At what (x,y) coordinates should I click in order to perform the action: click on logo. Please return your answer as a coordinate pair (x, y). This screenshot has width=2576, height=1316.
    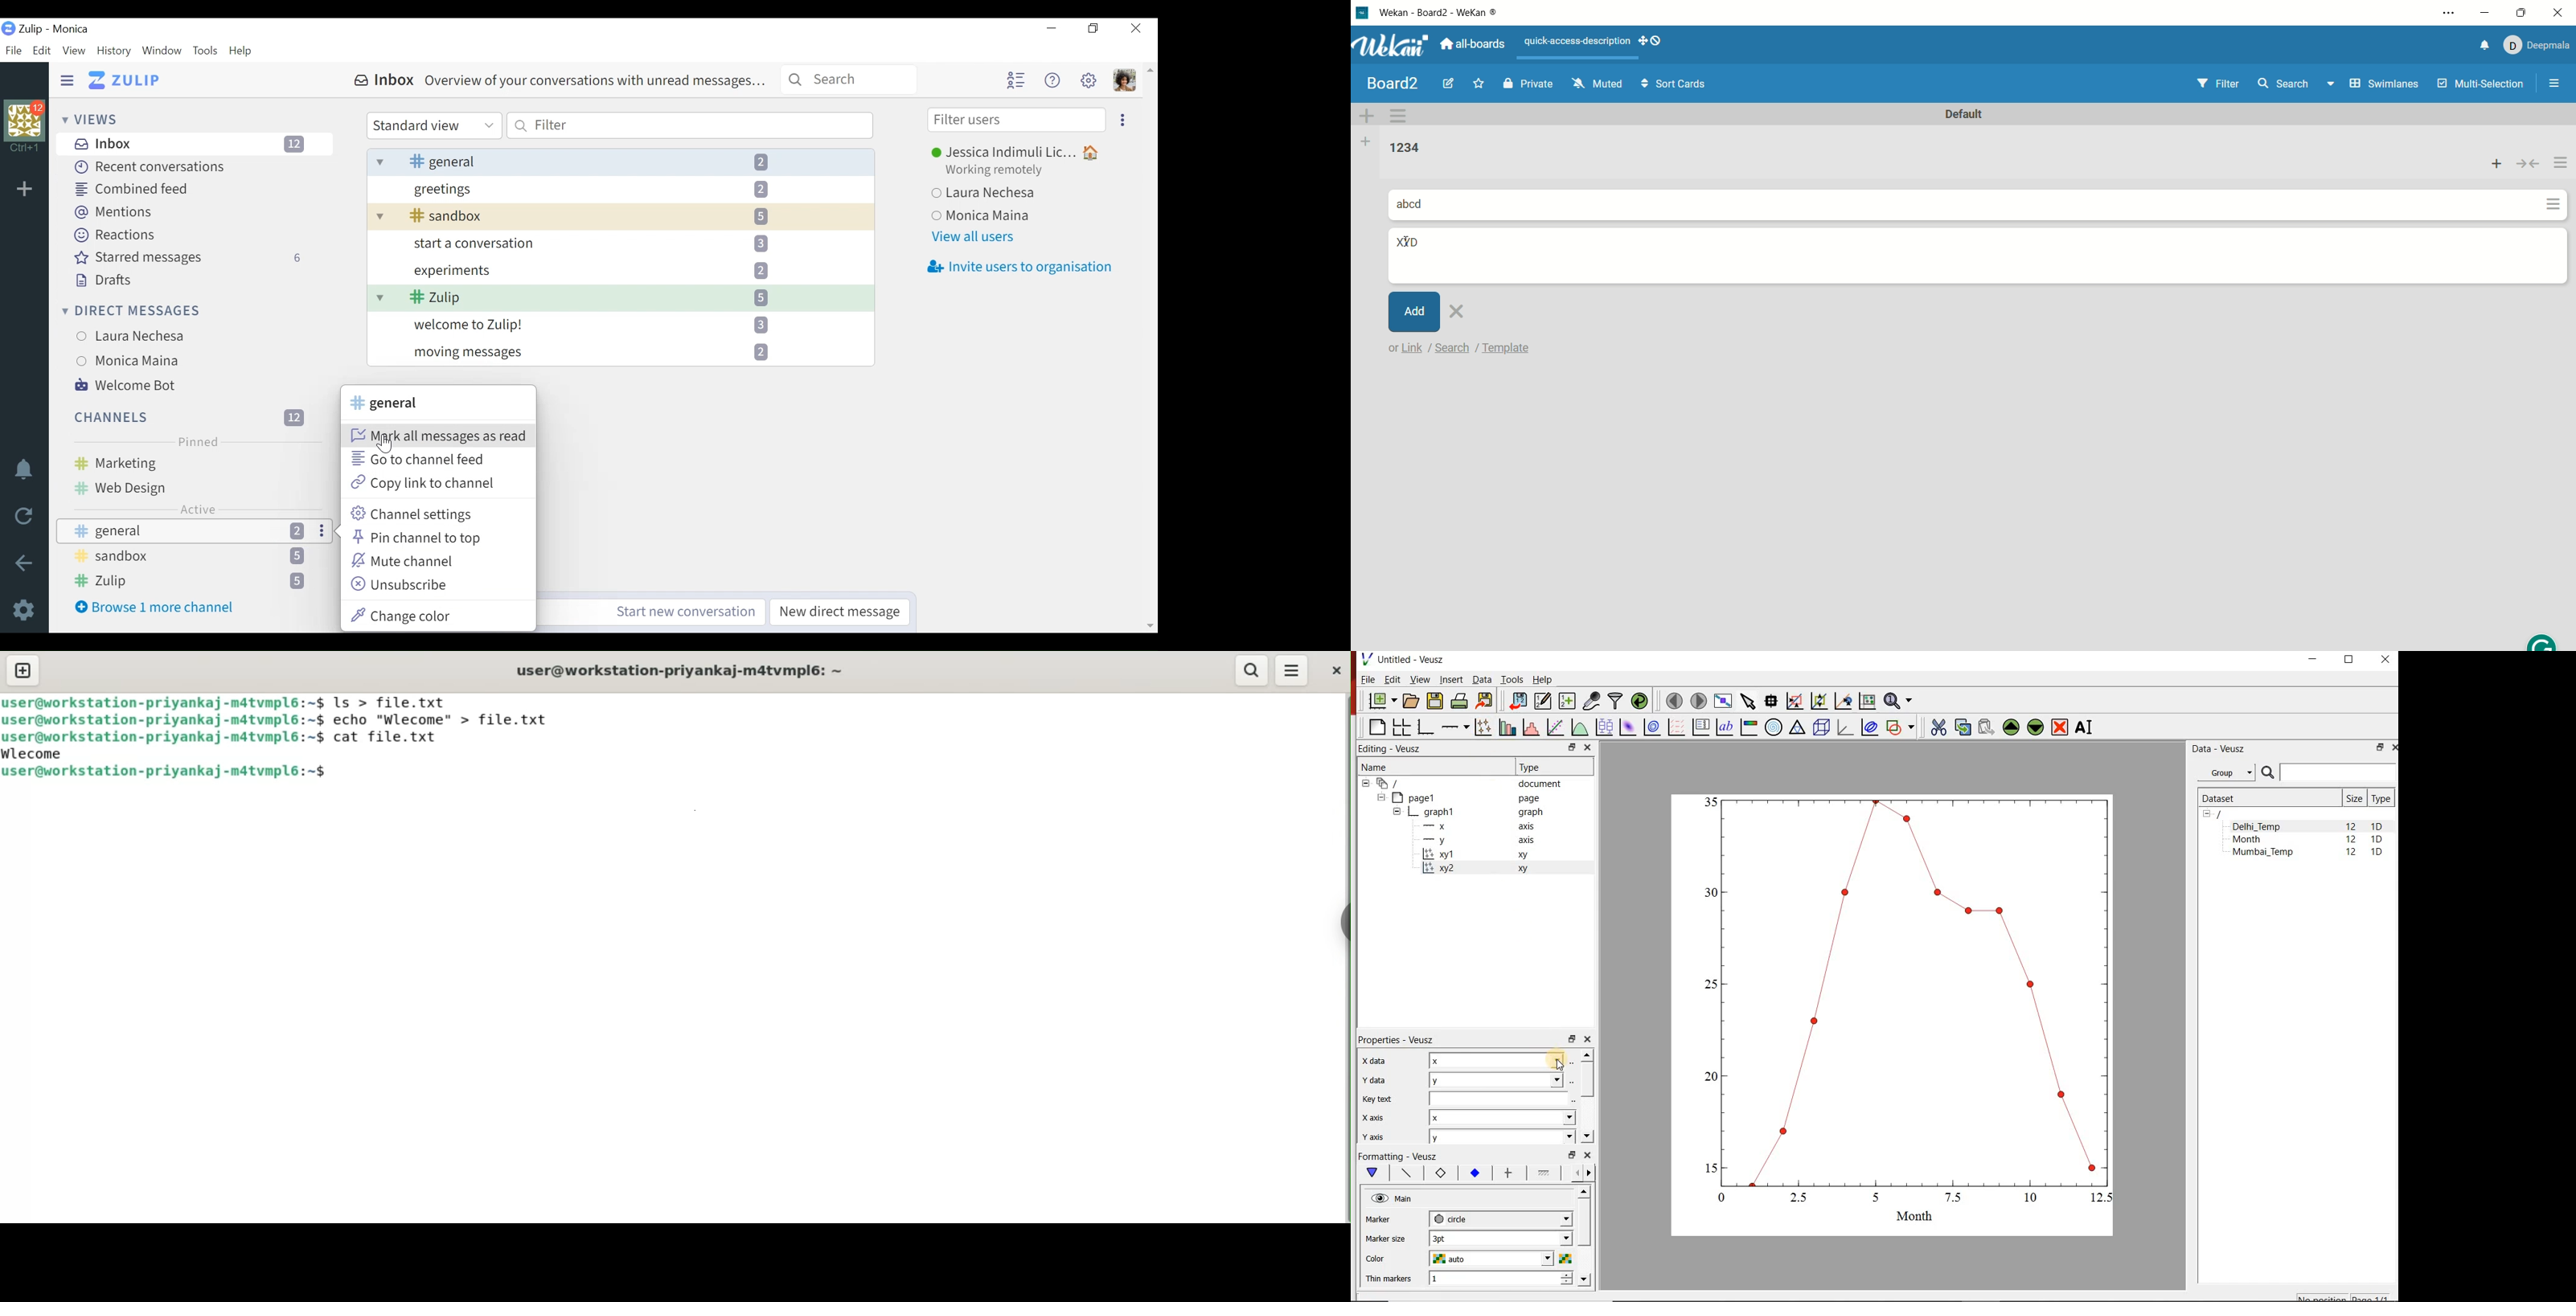
    Looking at the image, I should click on (1365, 11).